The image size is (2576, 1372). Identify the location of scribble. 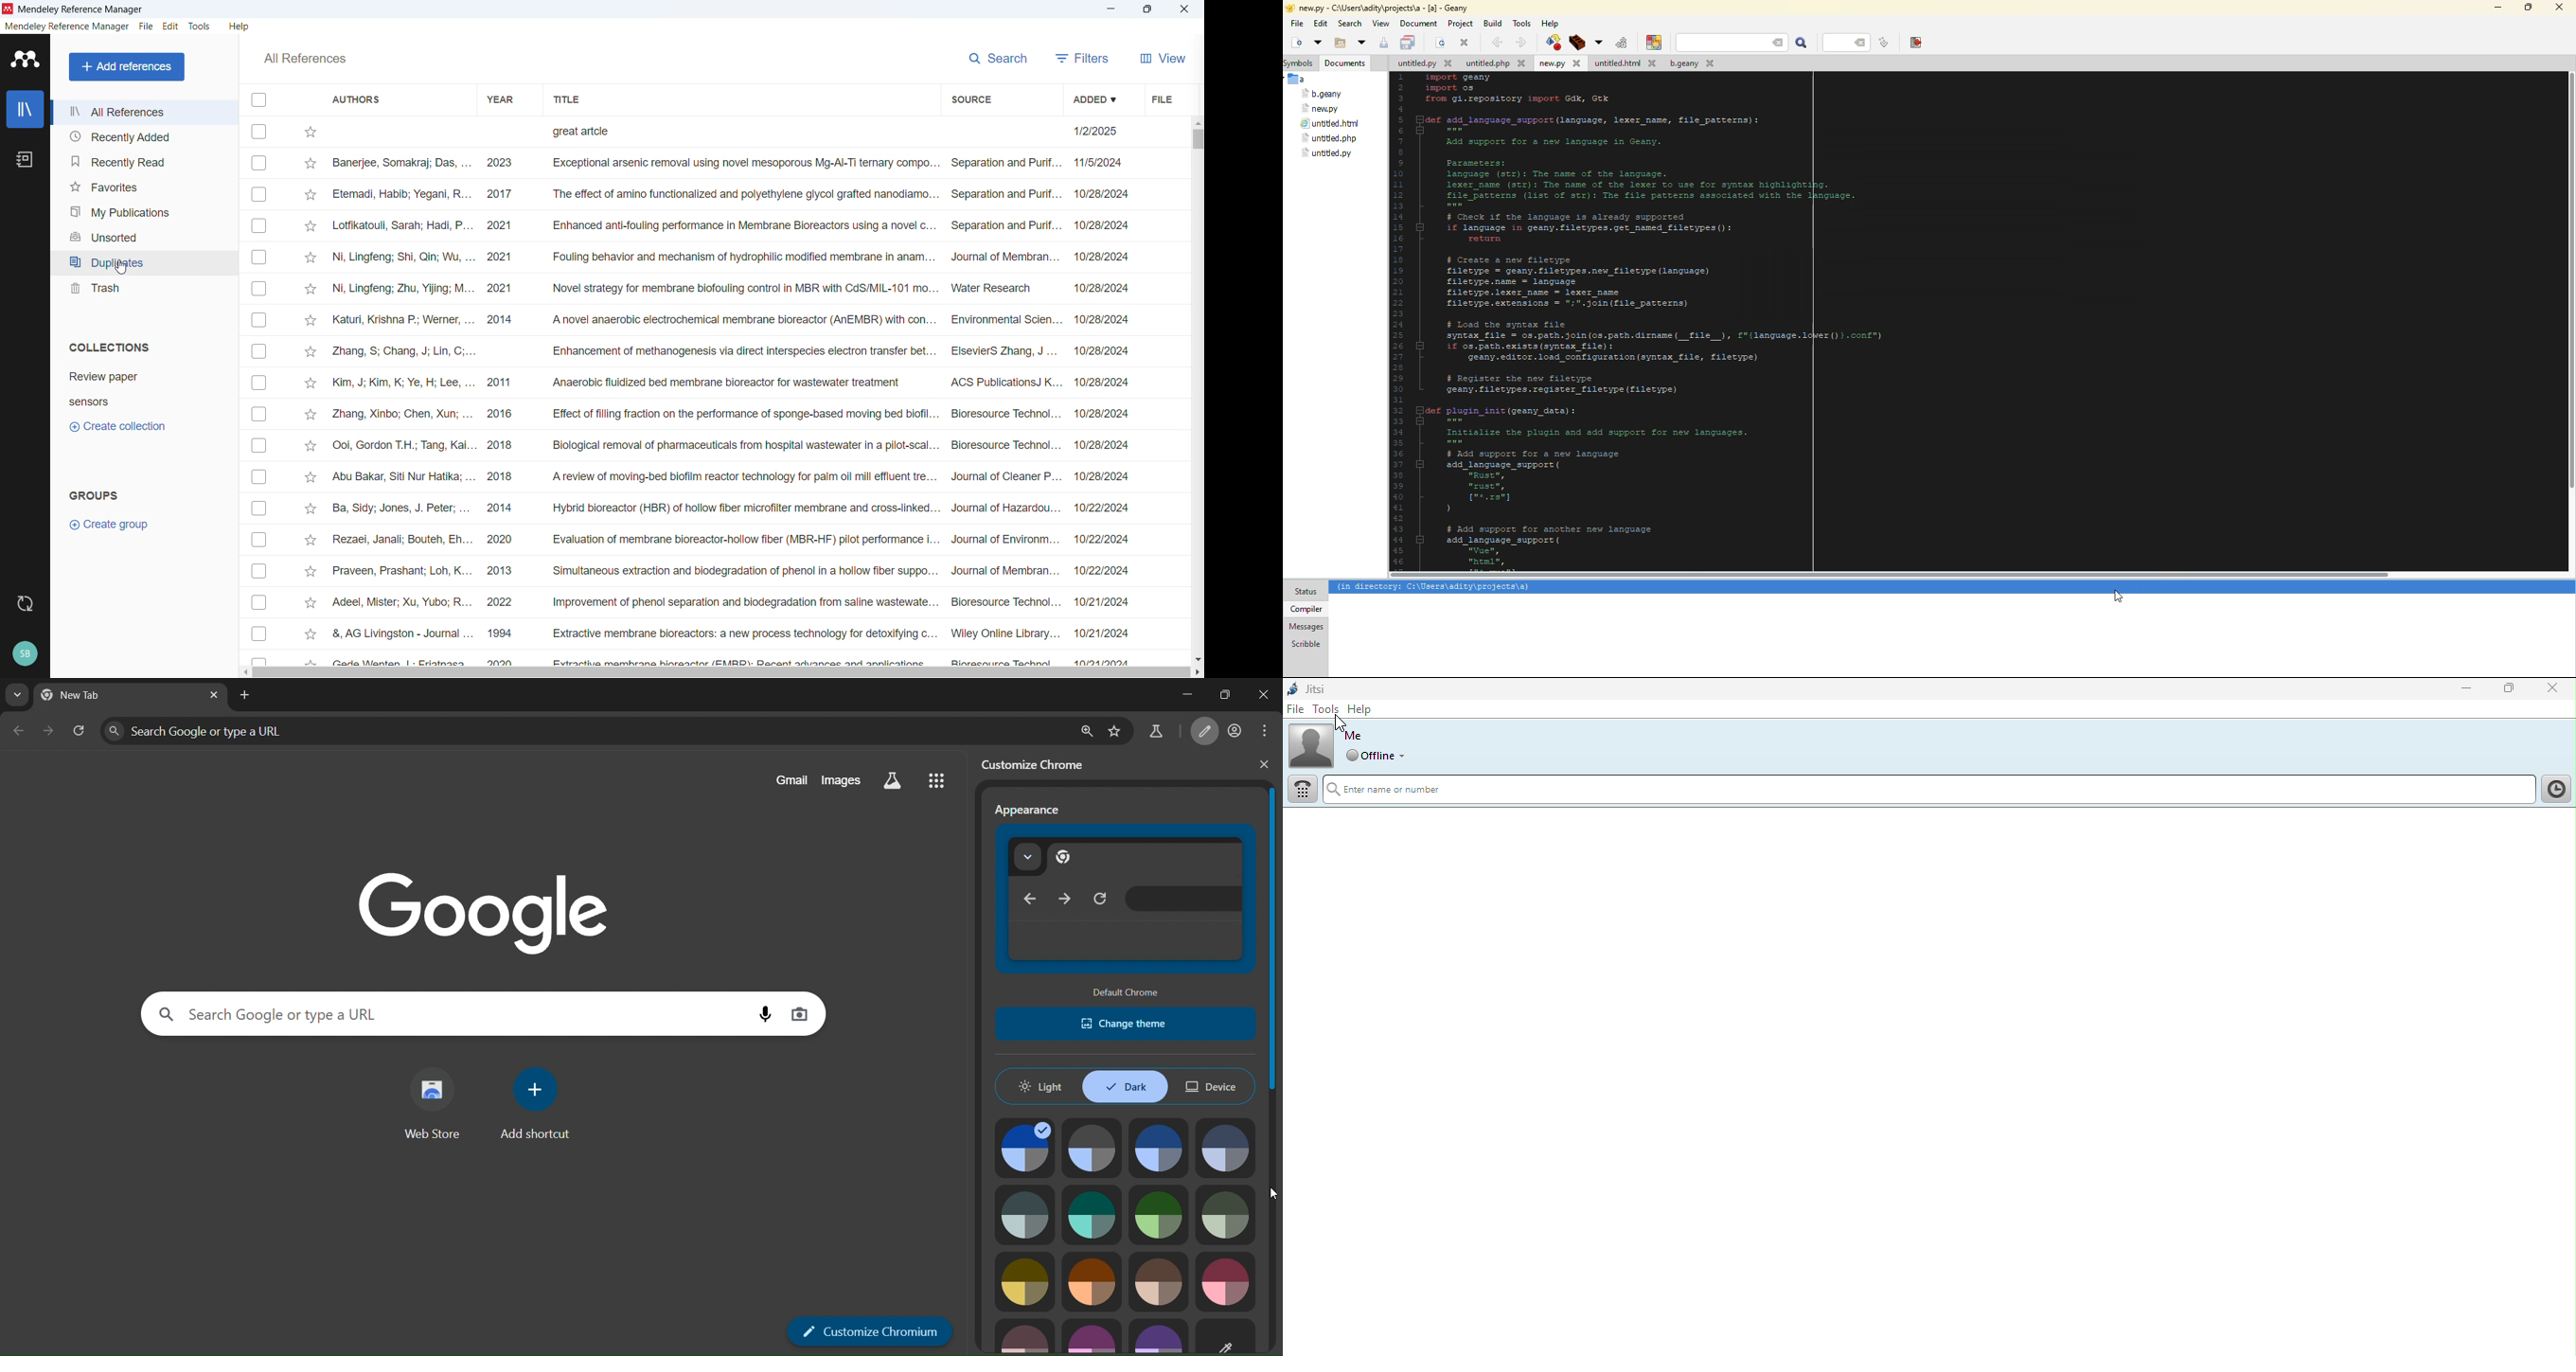
(1304, 644).